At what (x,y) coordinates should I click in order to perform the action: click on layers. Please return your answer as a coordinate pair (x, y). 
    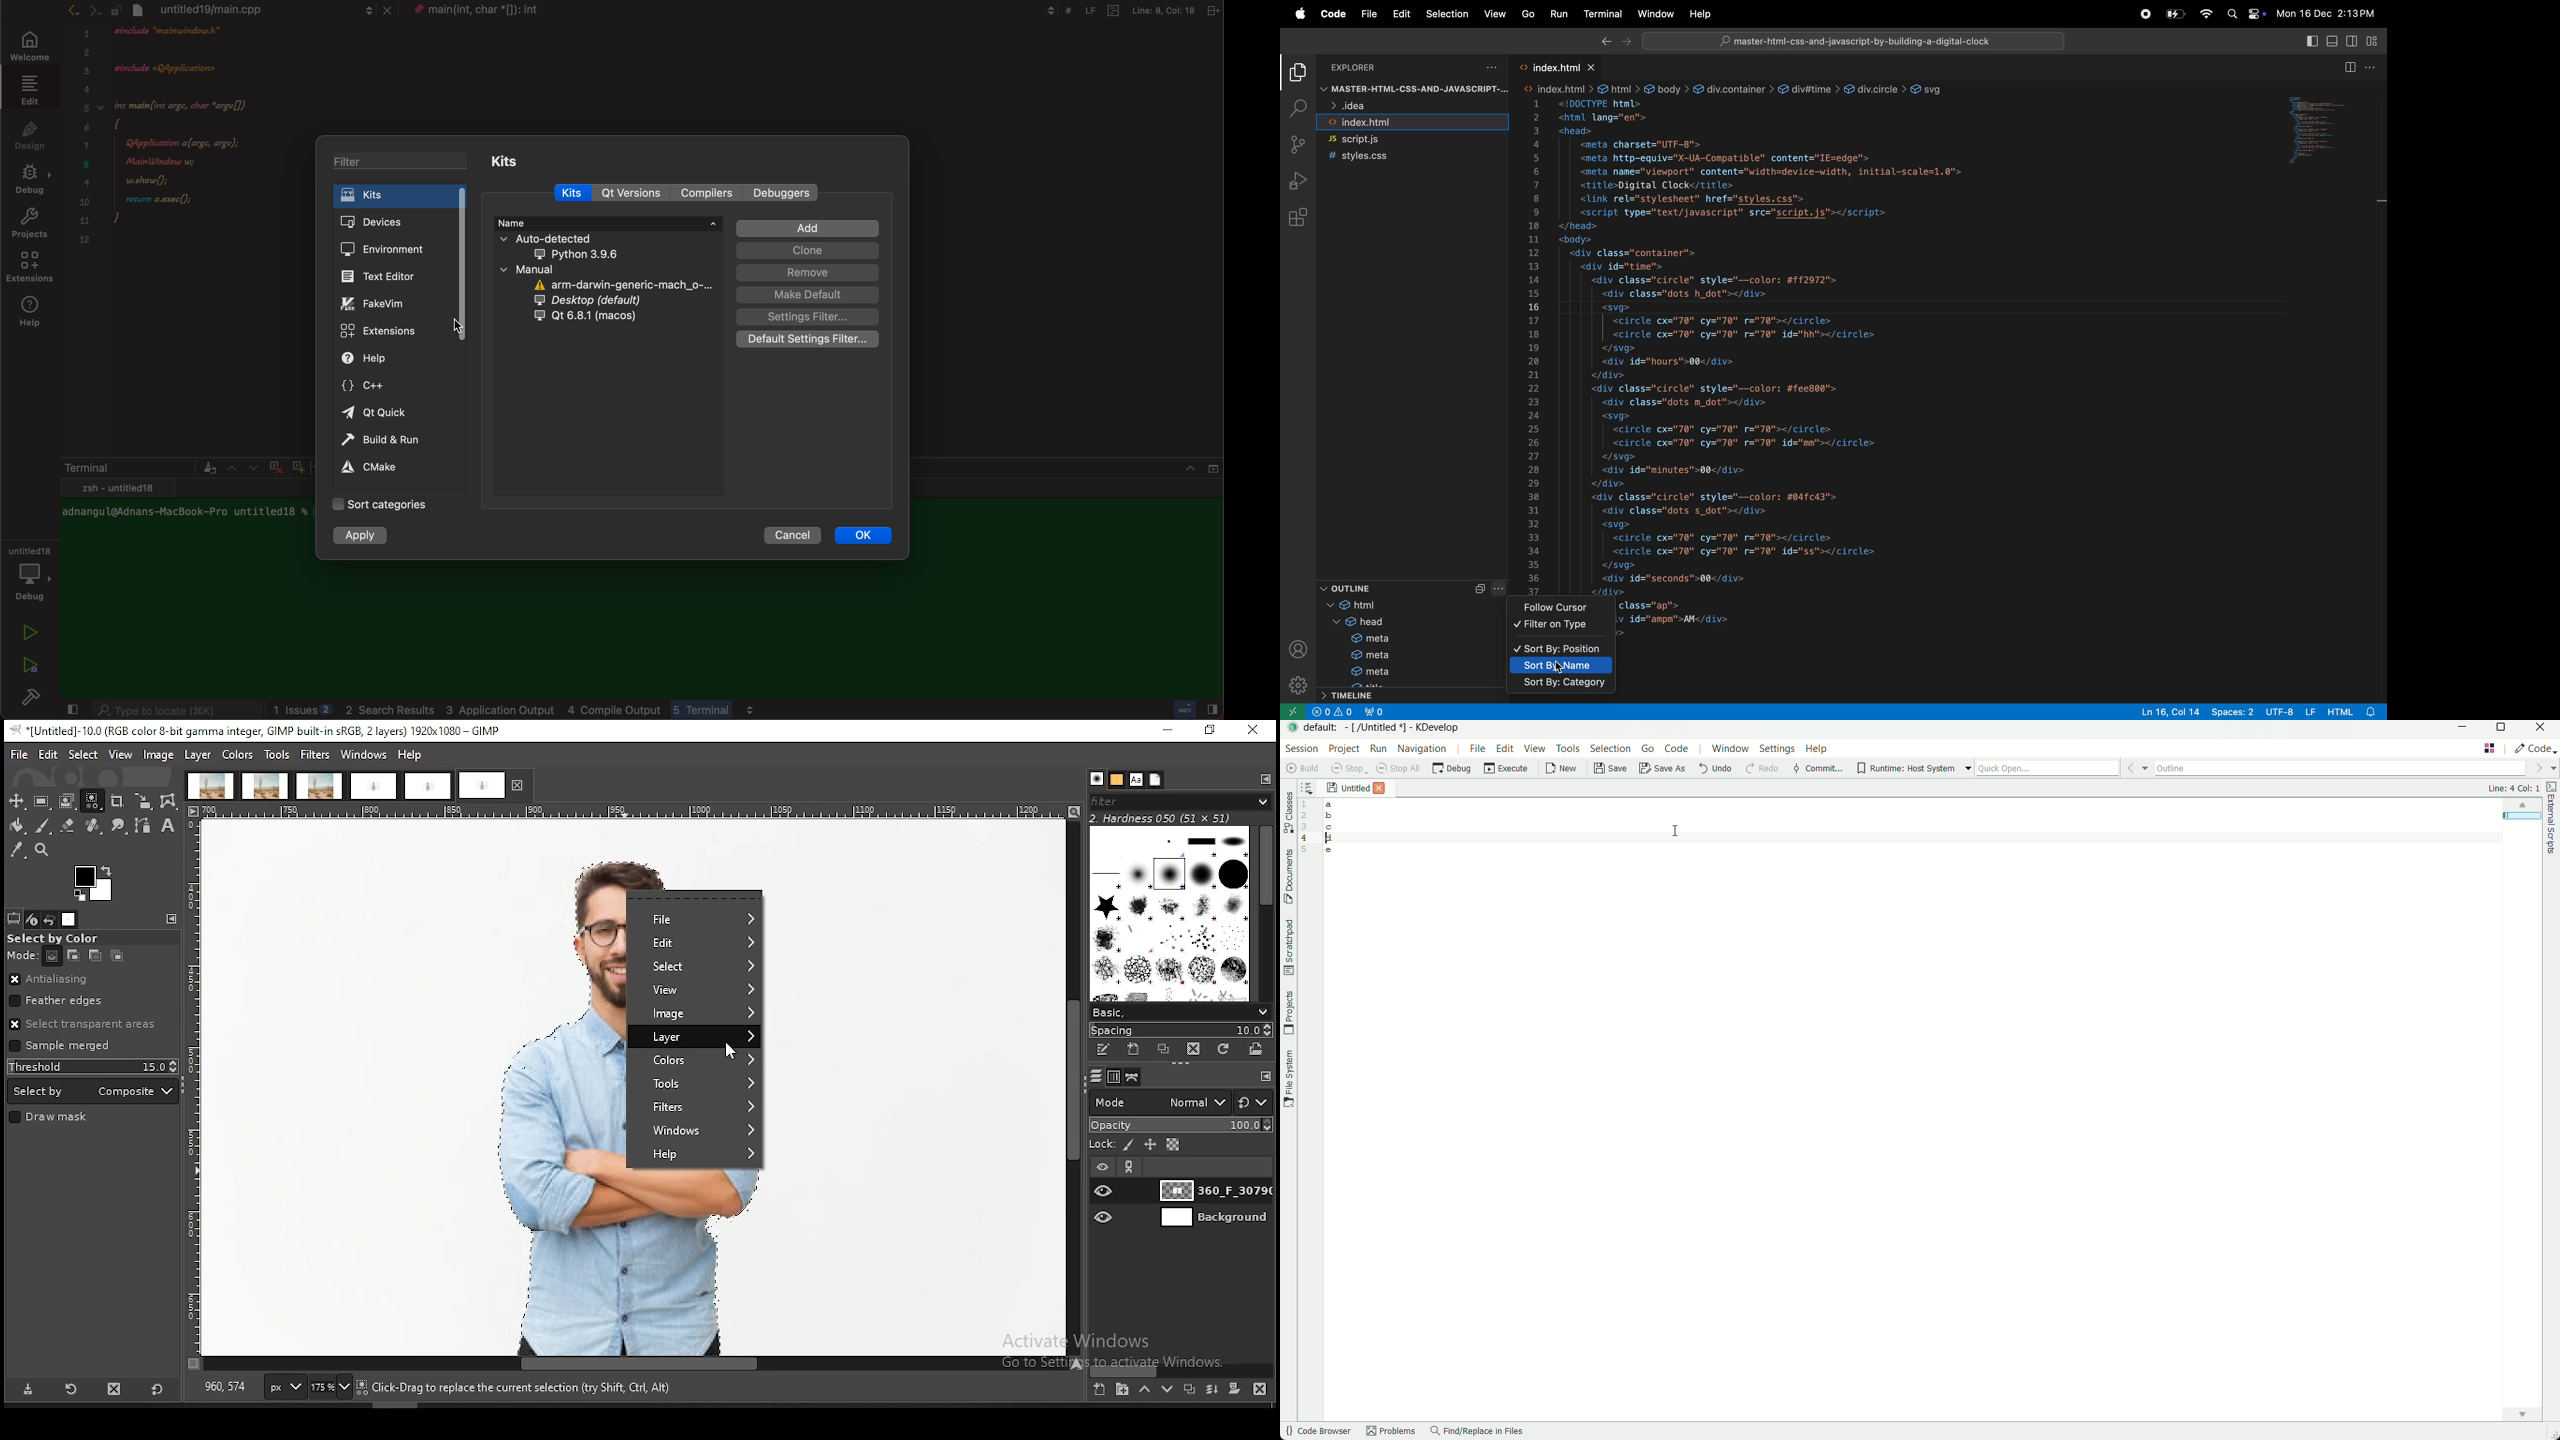
    Looking at the image, I should click on (1096, 1077).